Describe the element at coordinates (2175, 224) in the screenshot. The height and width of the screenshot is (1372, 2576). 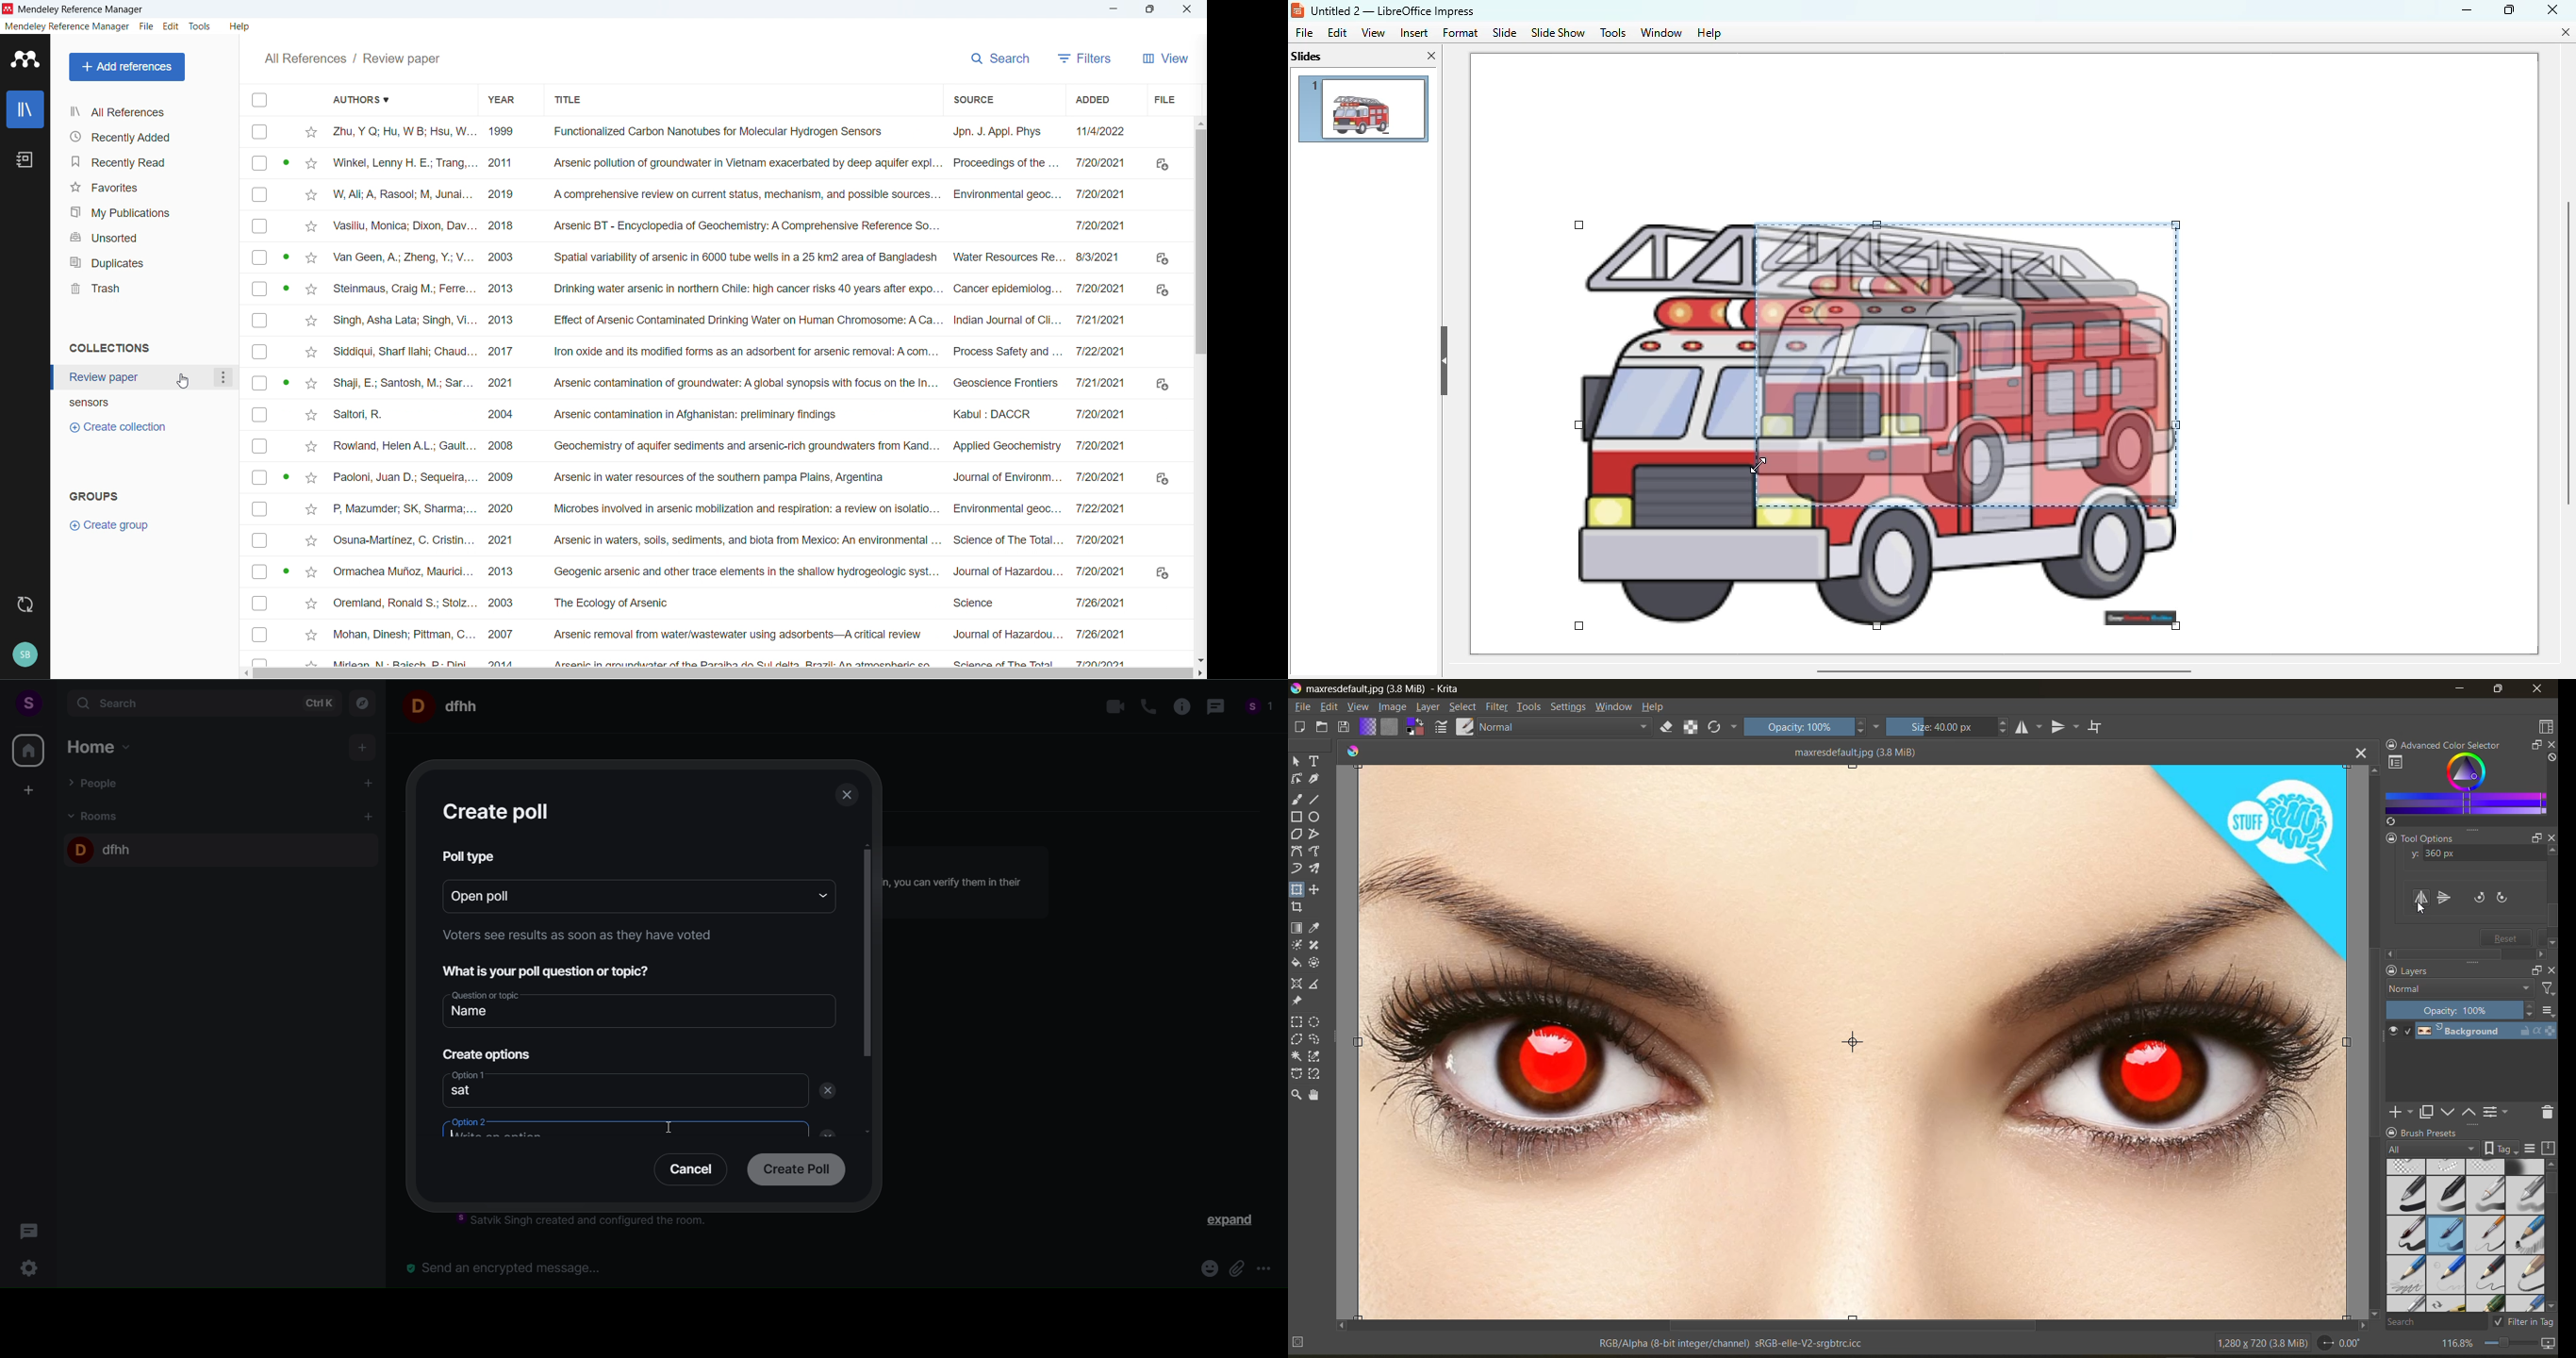
I see `corner handles` at that location.